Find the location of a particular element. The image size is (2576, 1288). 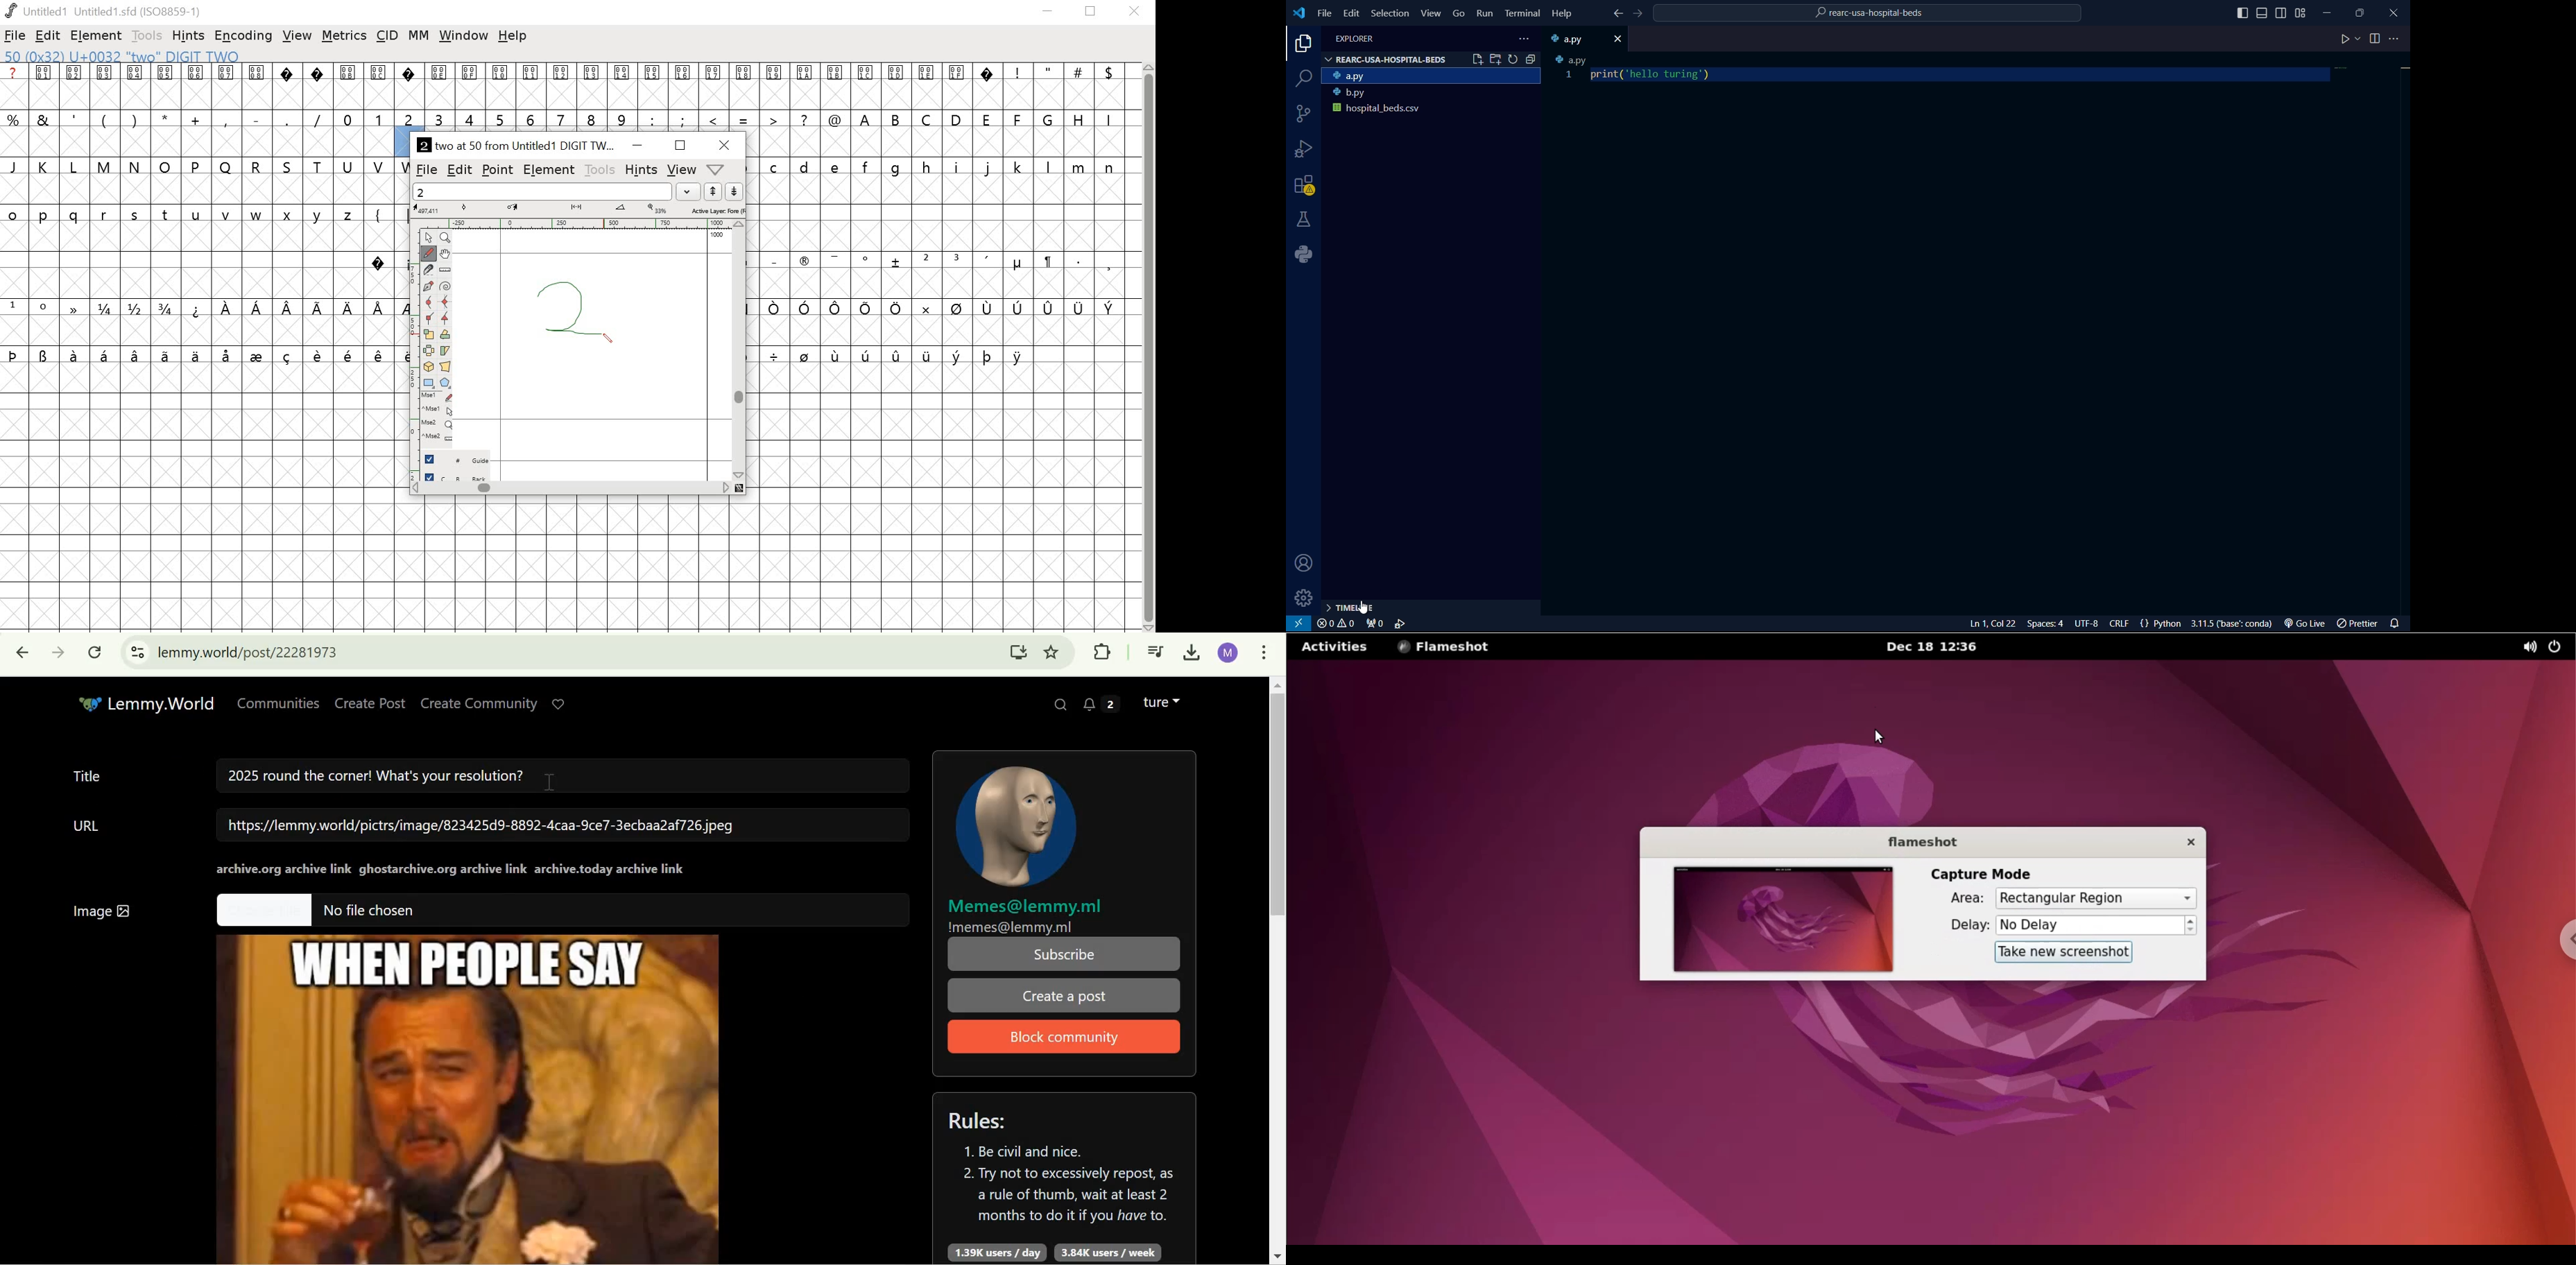

terminal menu is located at coordinates (1523, 14).